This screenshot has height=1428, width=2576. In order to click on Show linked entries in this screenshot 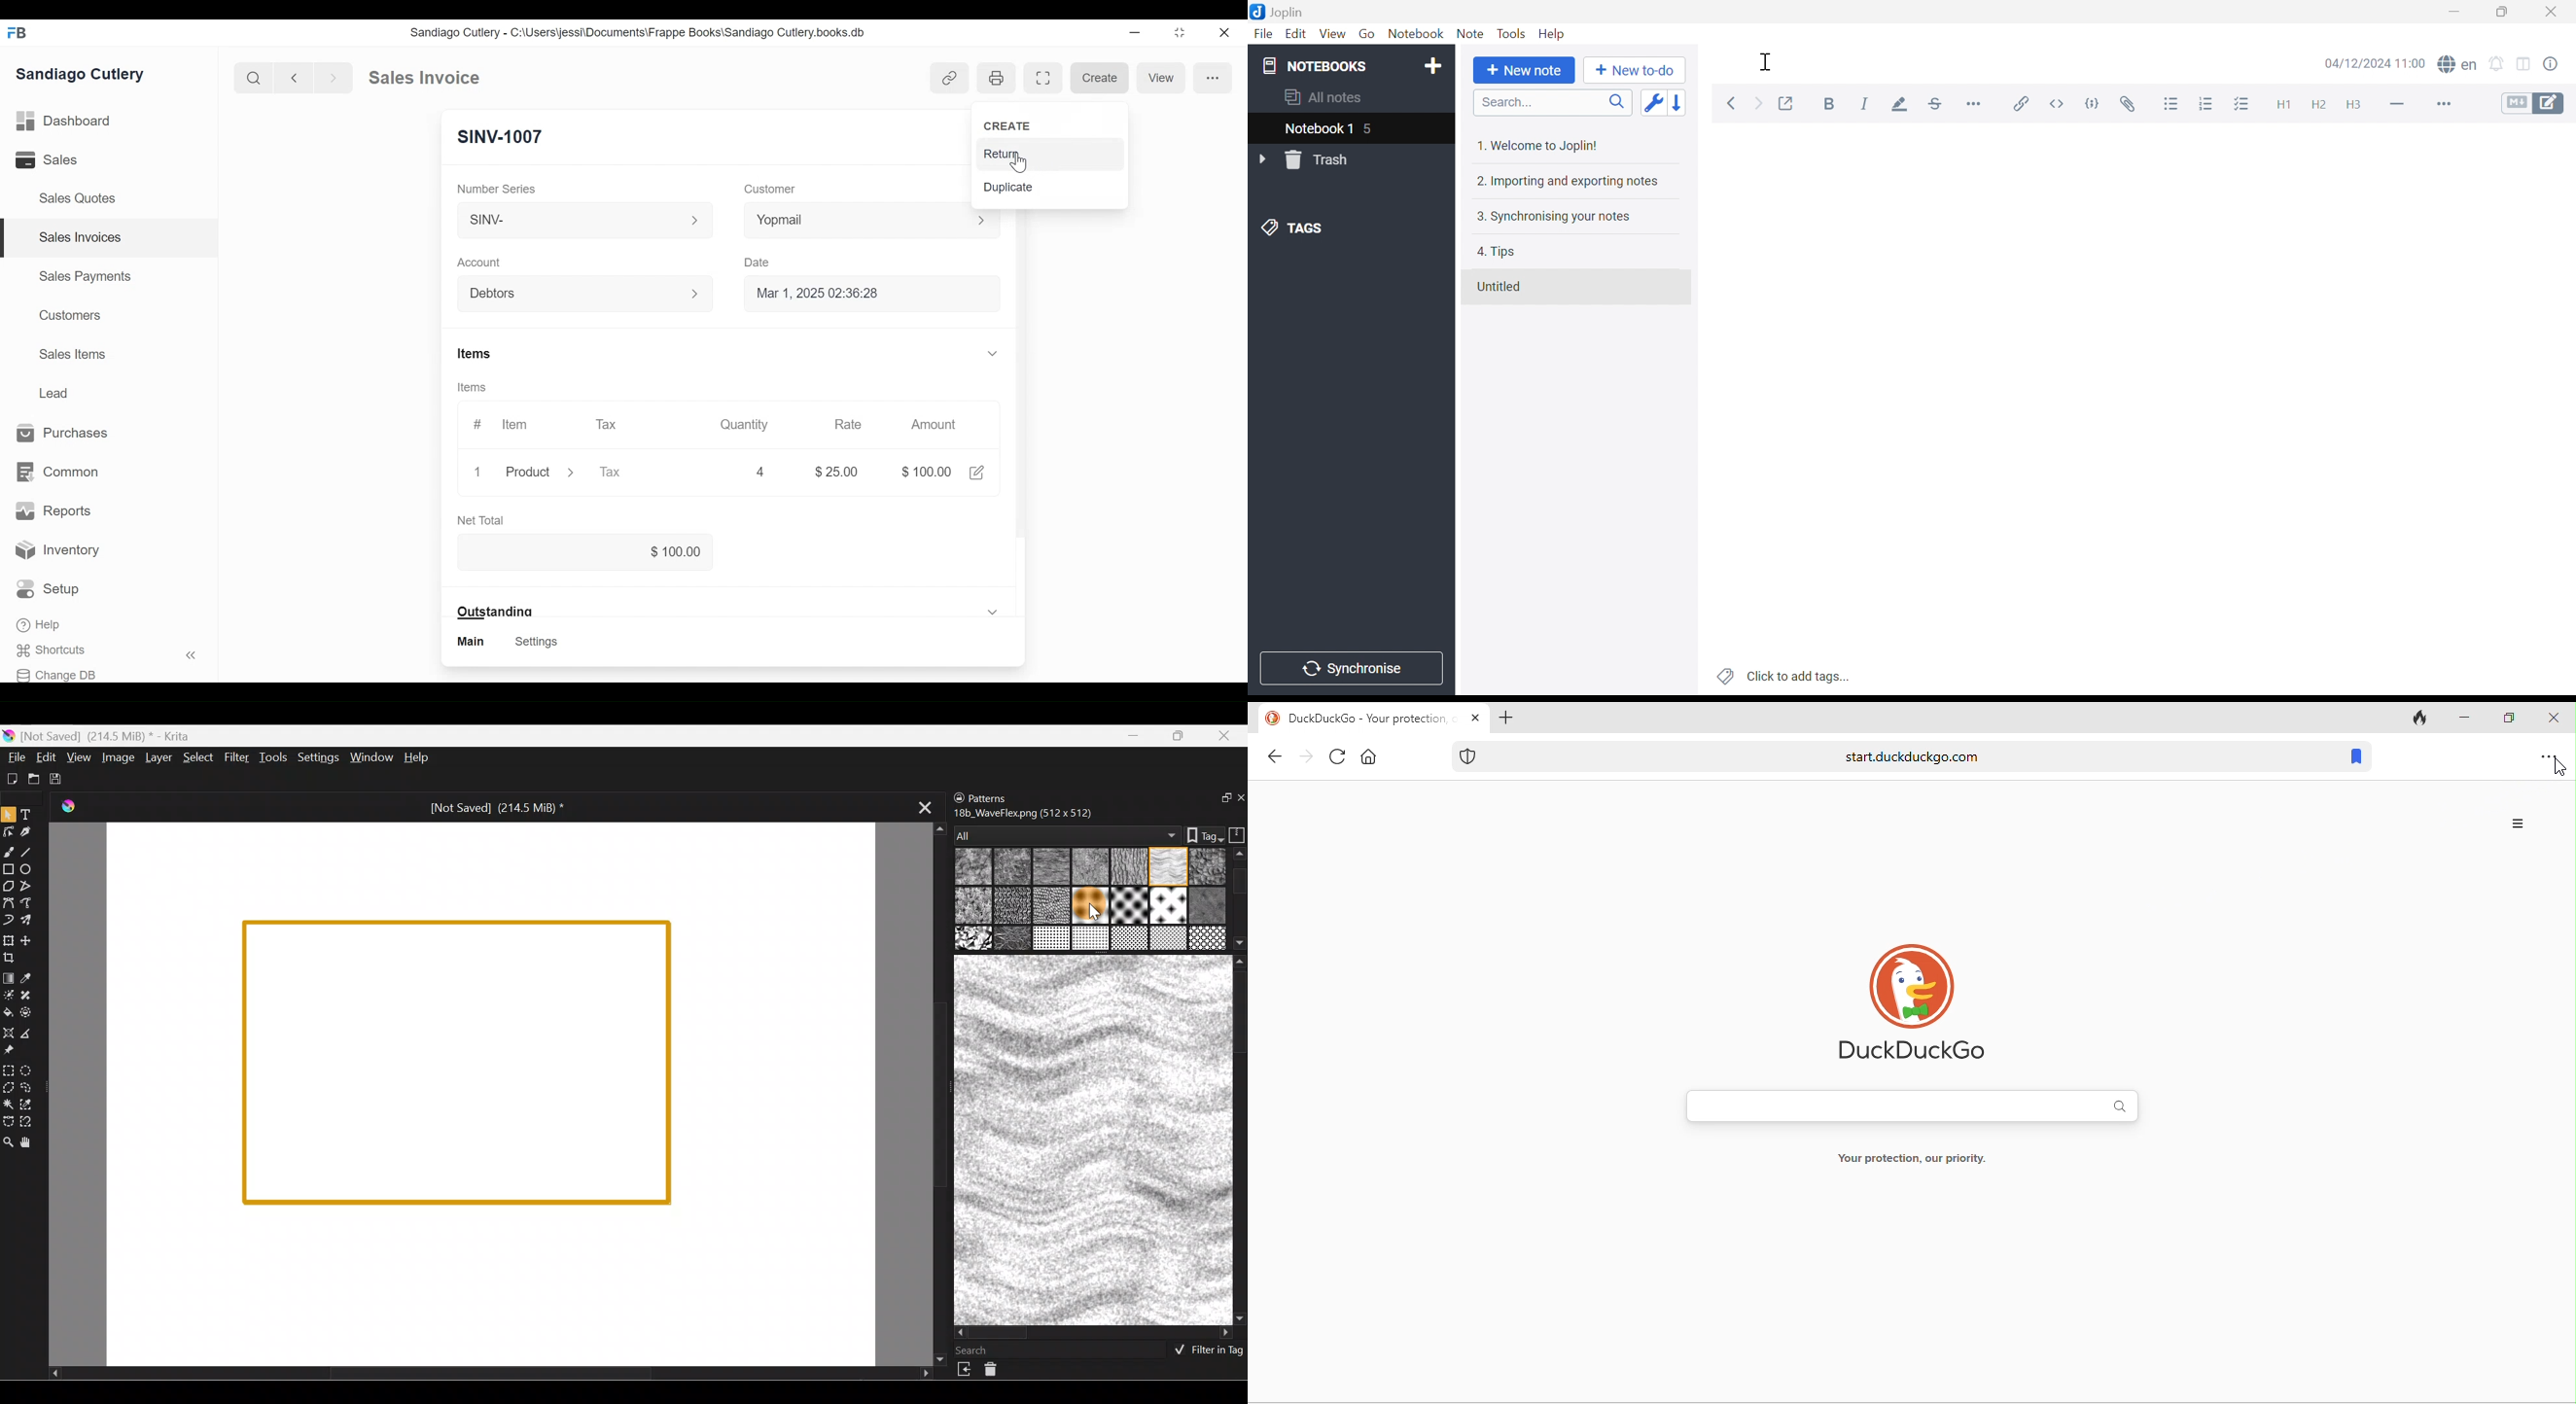, I will do `click(950, 77)`.